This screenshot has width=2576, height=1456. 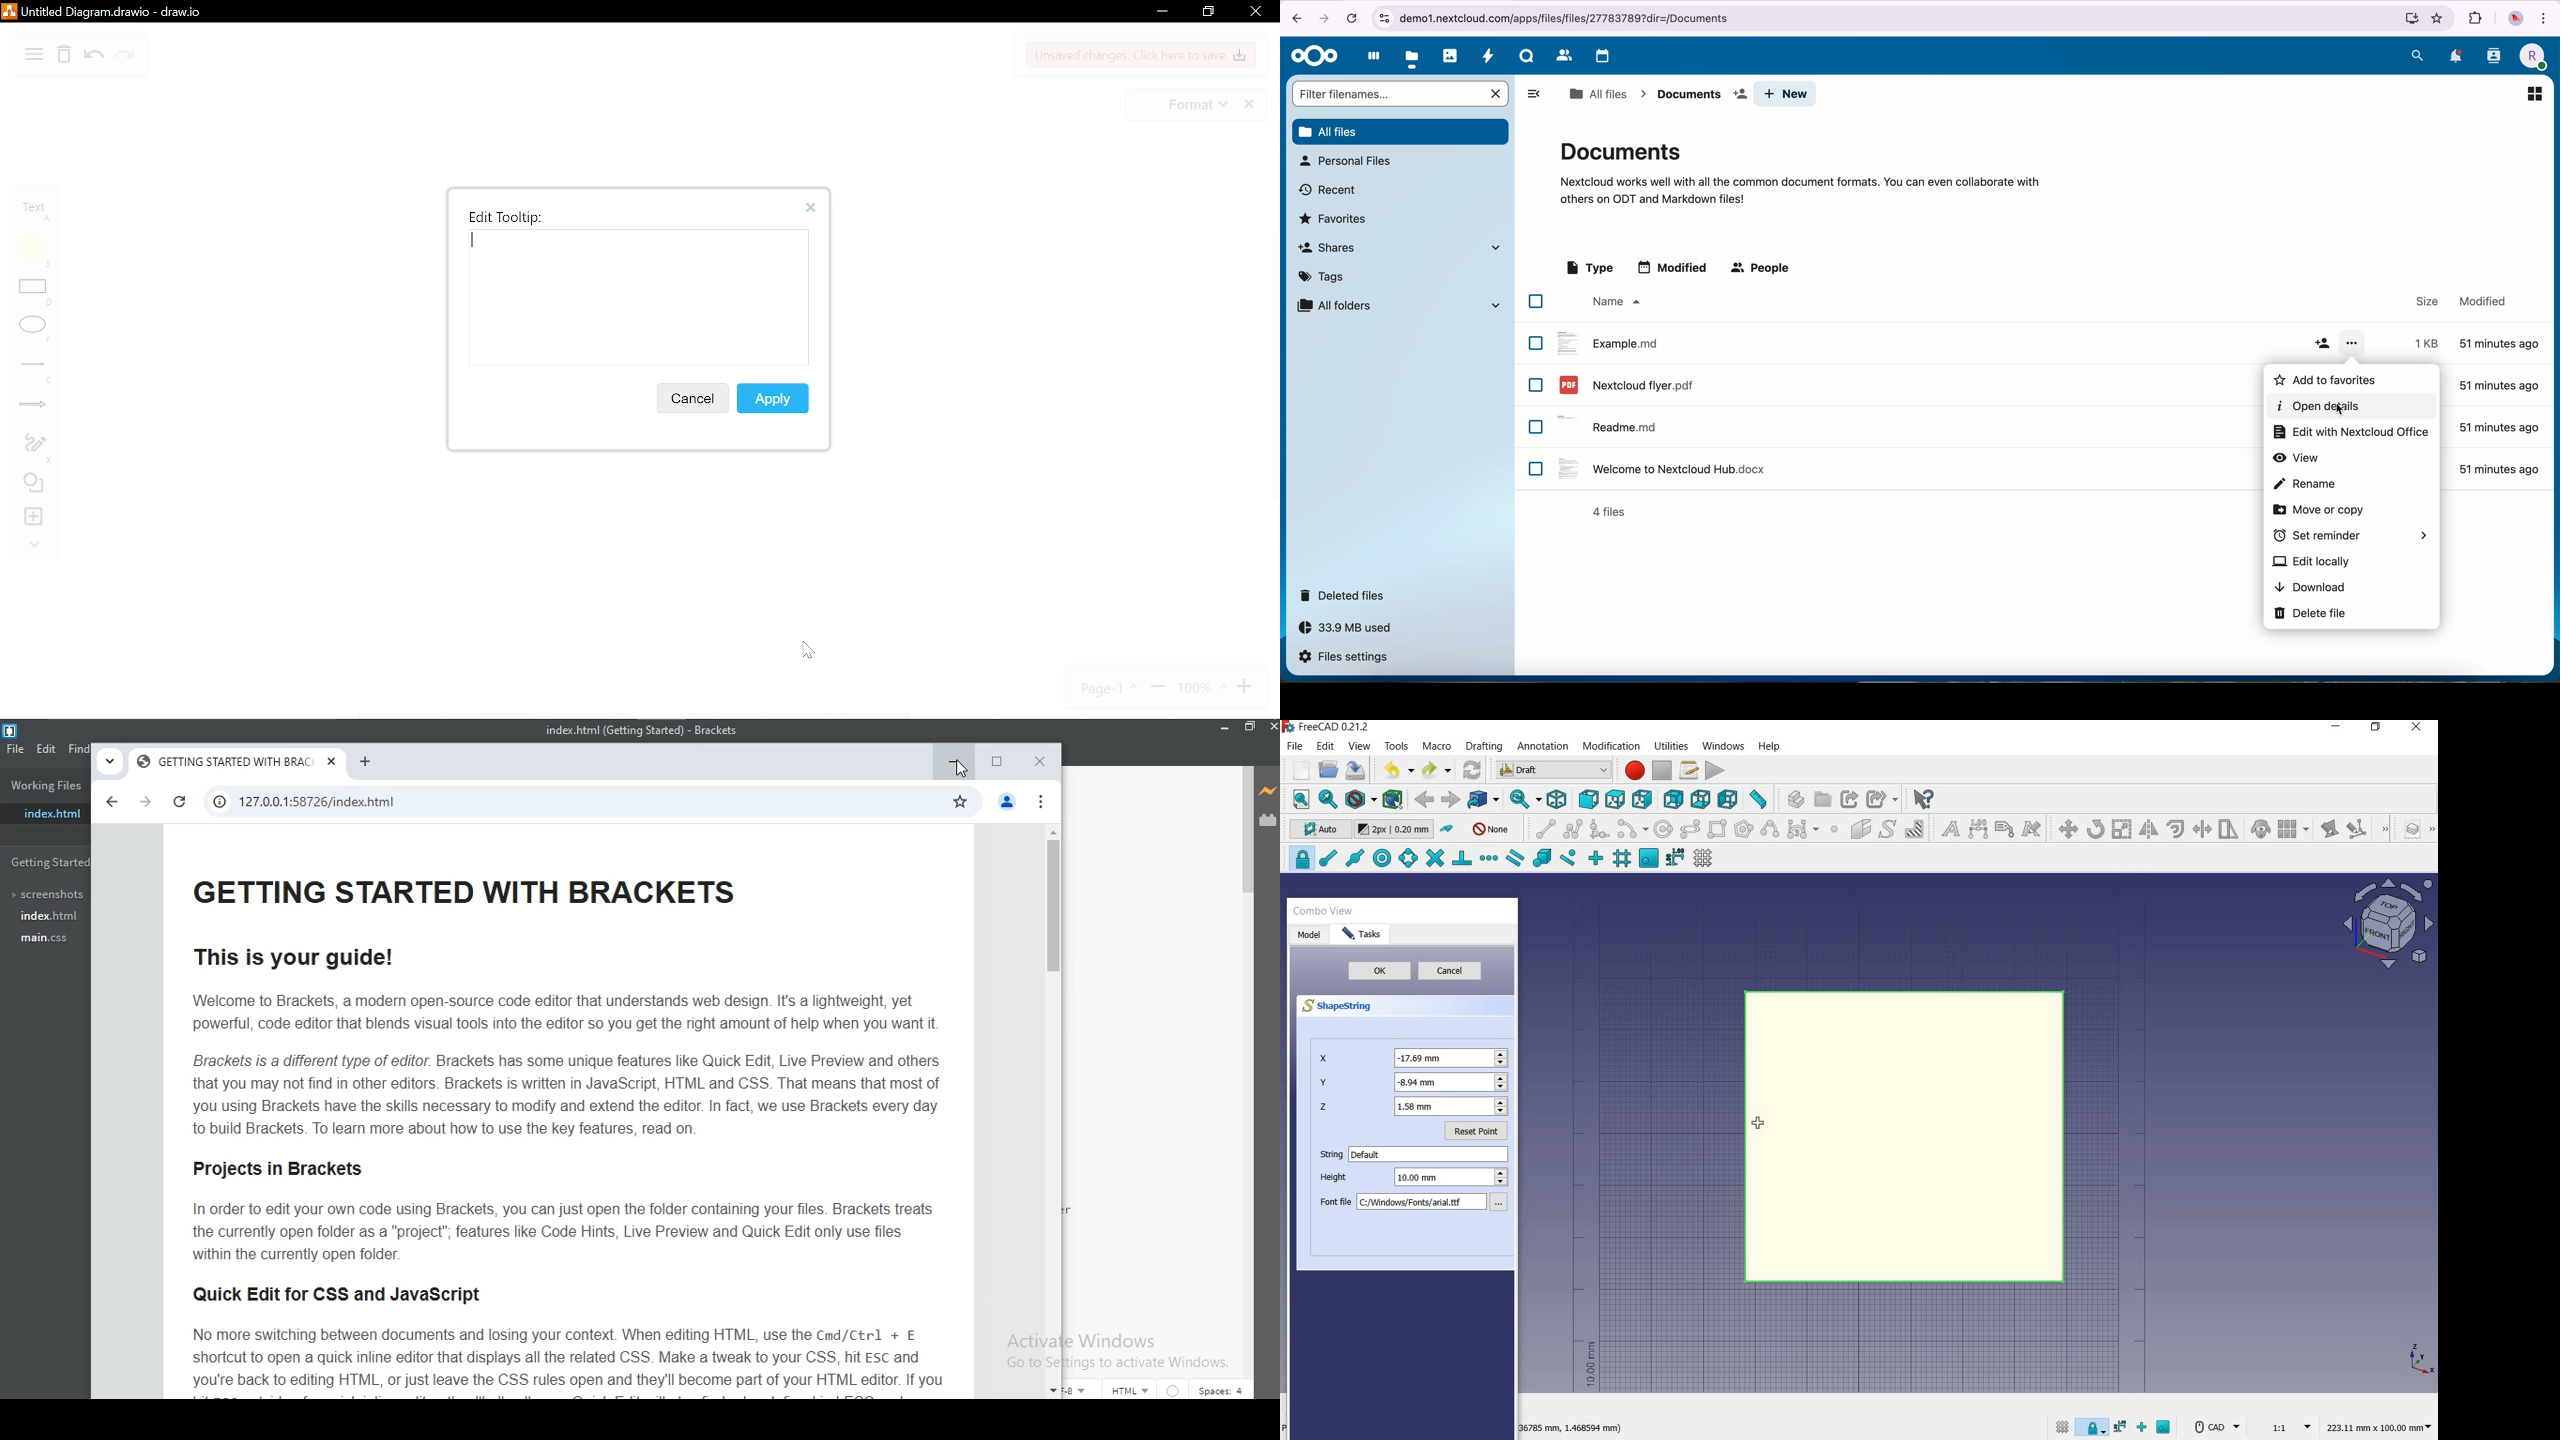 I want to click on draw.io logo, so click(x=9, y=12).